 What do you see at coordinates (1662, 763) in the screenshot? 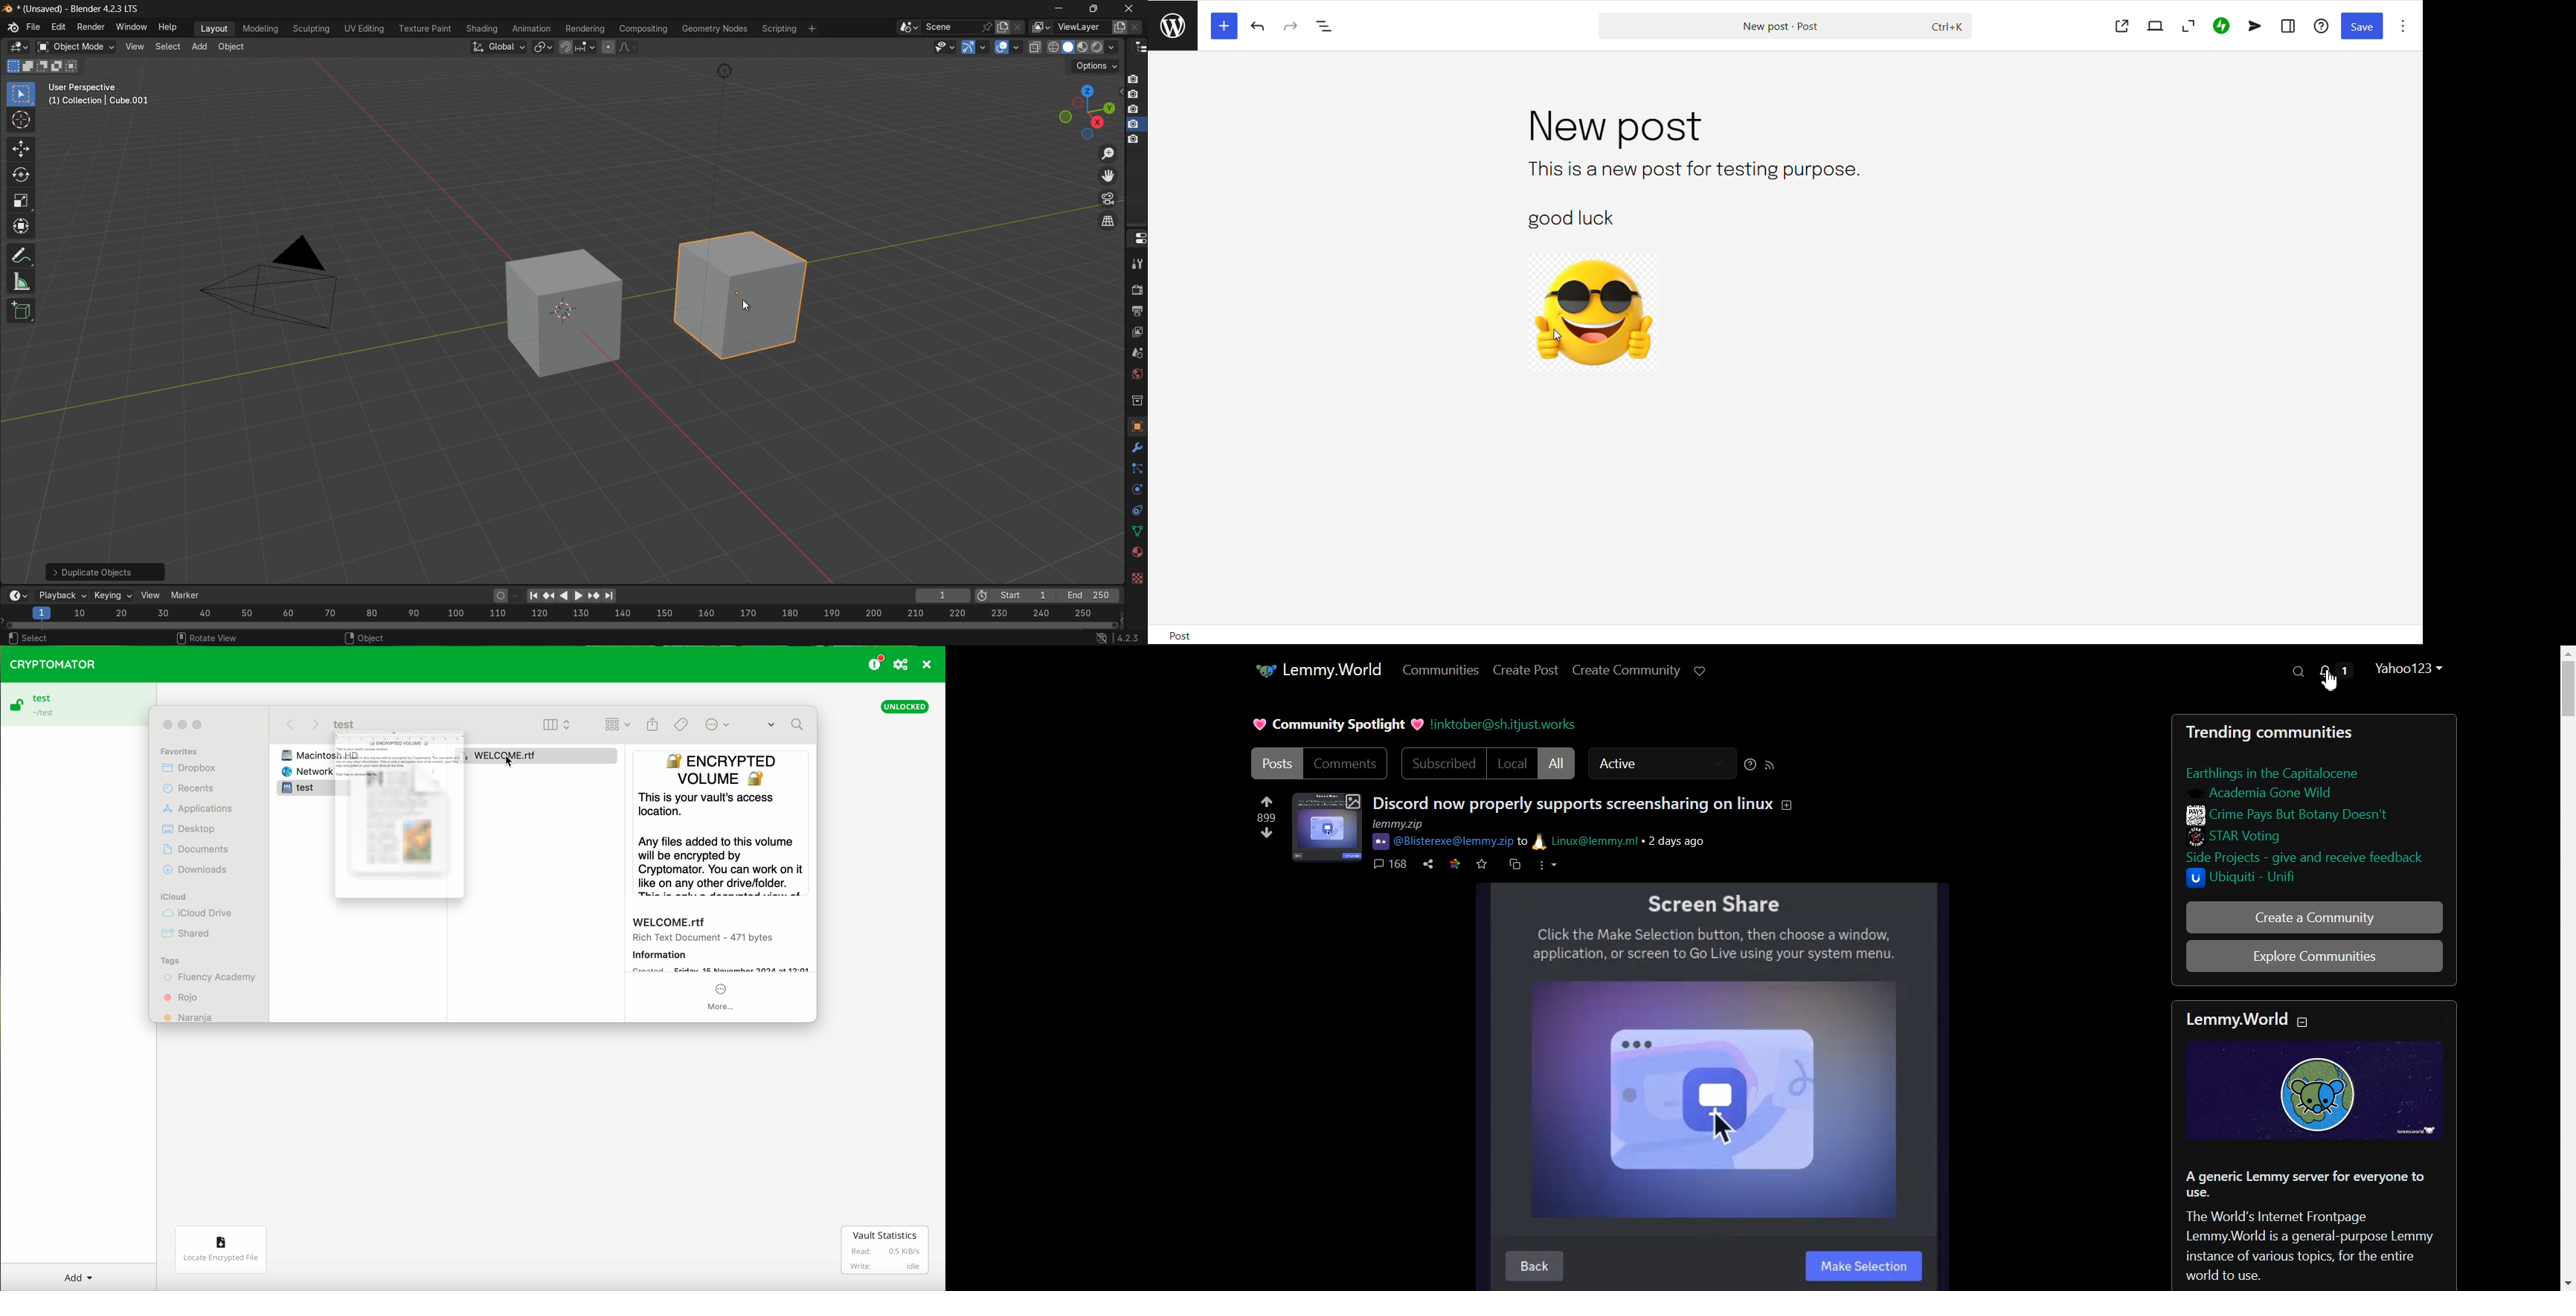
I see `Active` at bounding box center [1662, 763].